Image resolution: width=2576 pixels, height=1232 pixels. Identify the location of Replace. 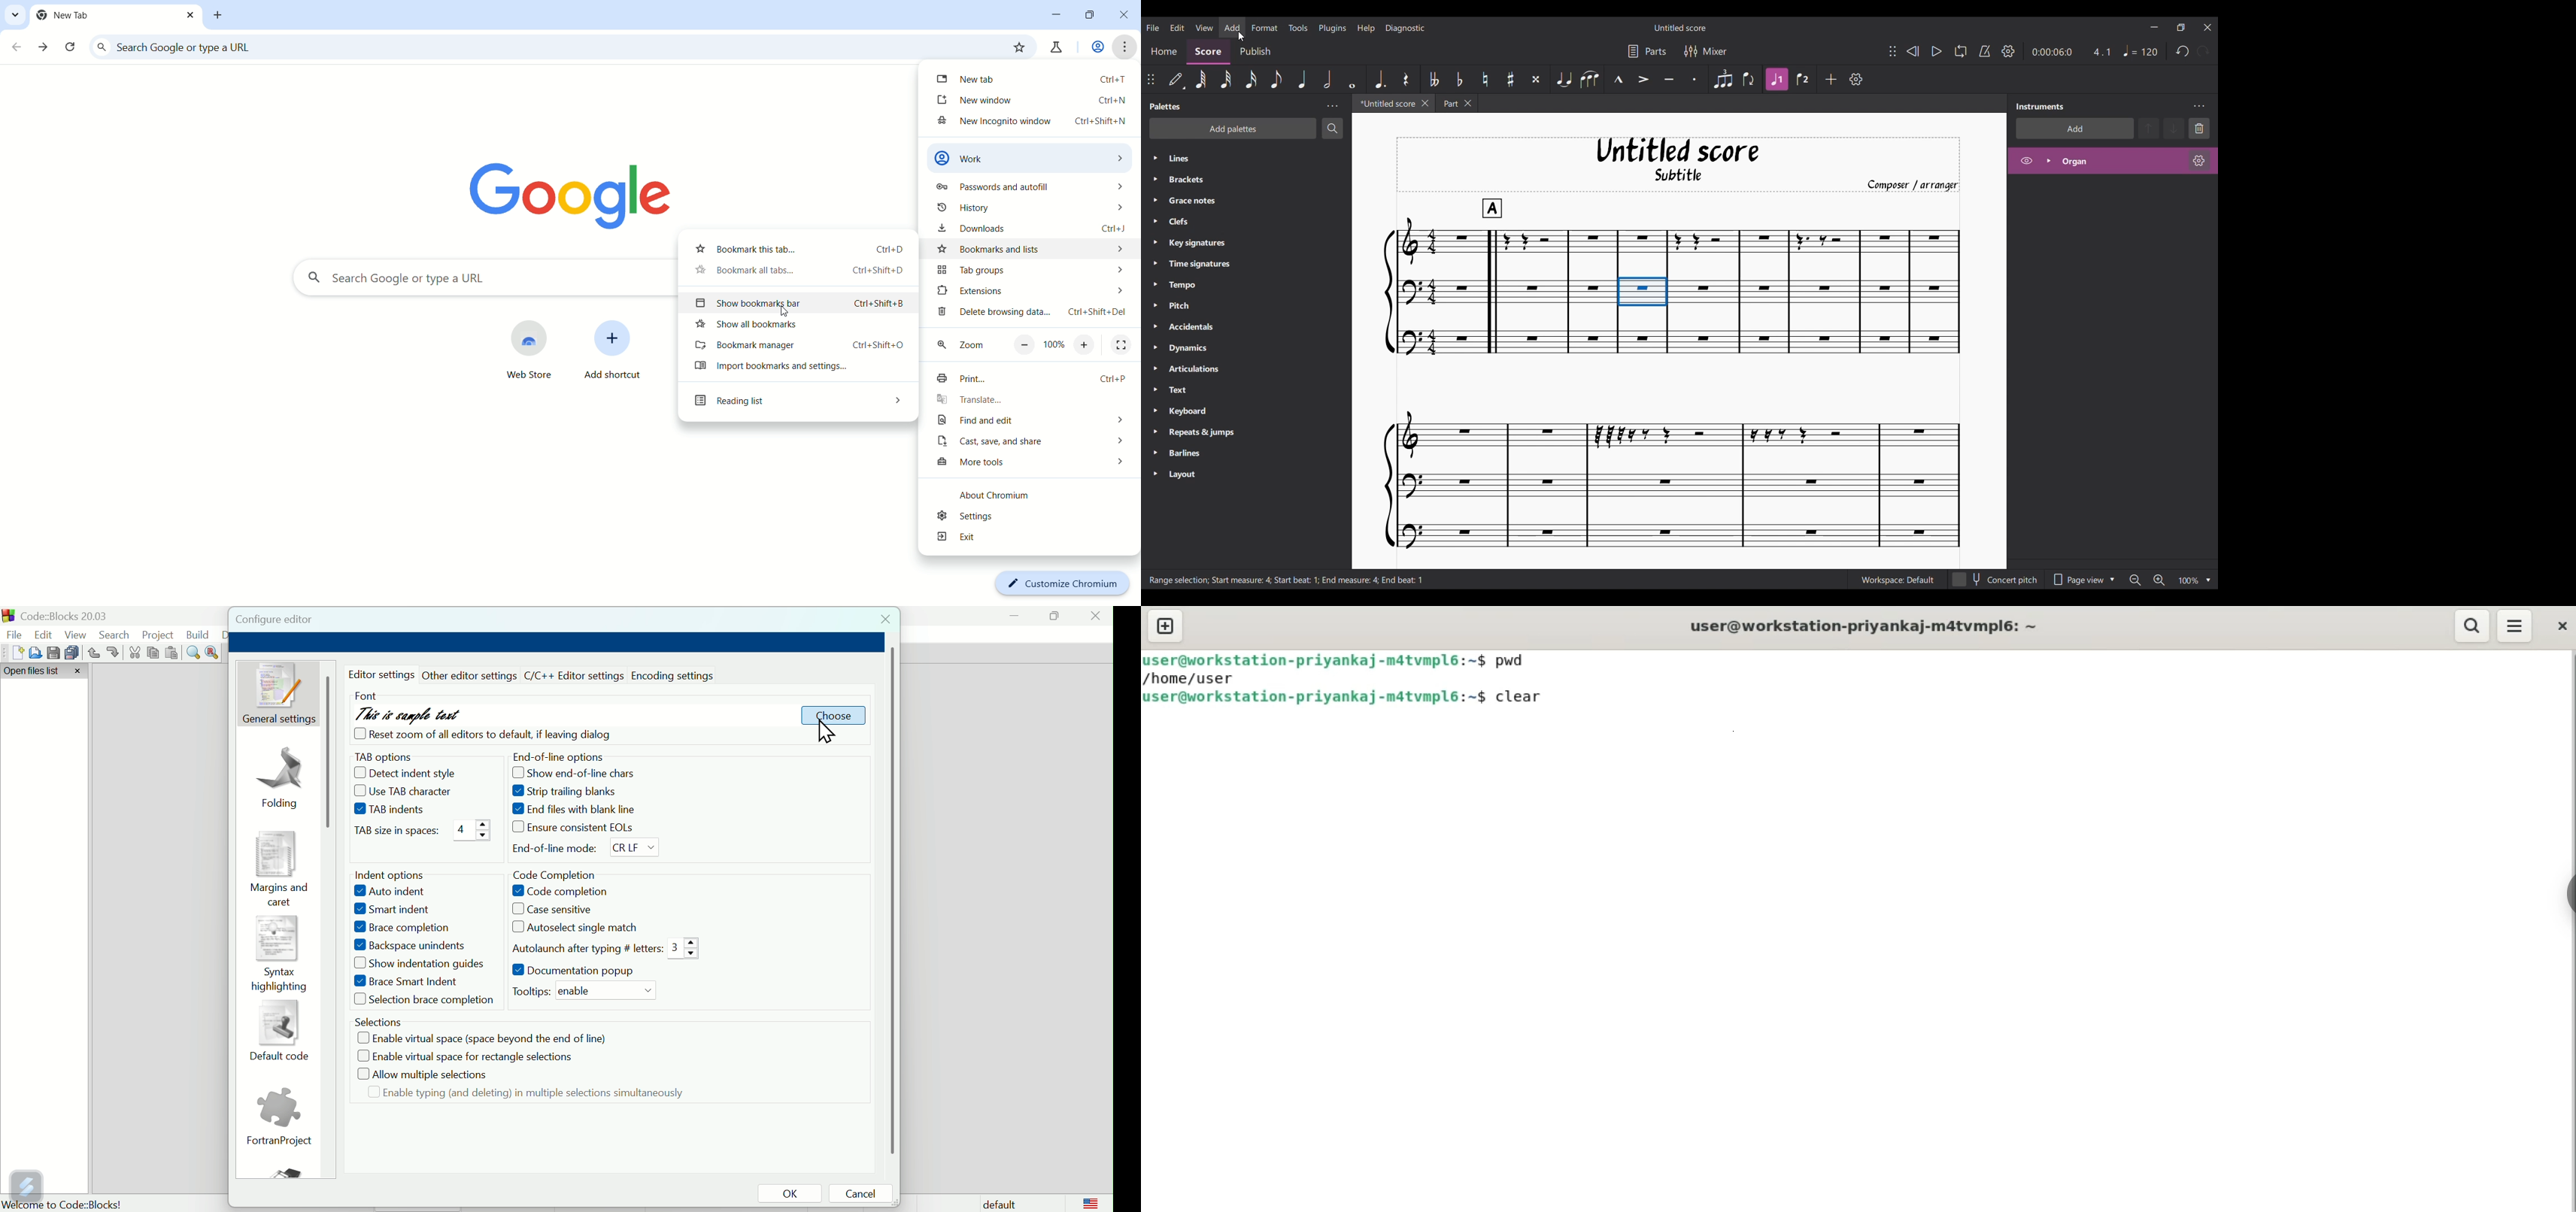
(214, 651).